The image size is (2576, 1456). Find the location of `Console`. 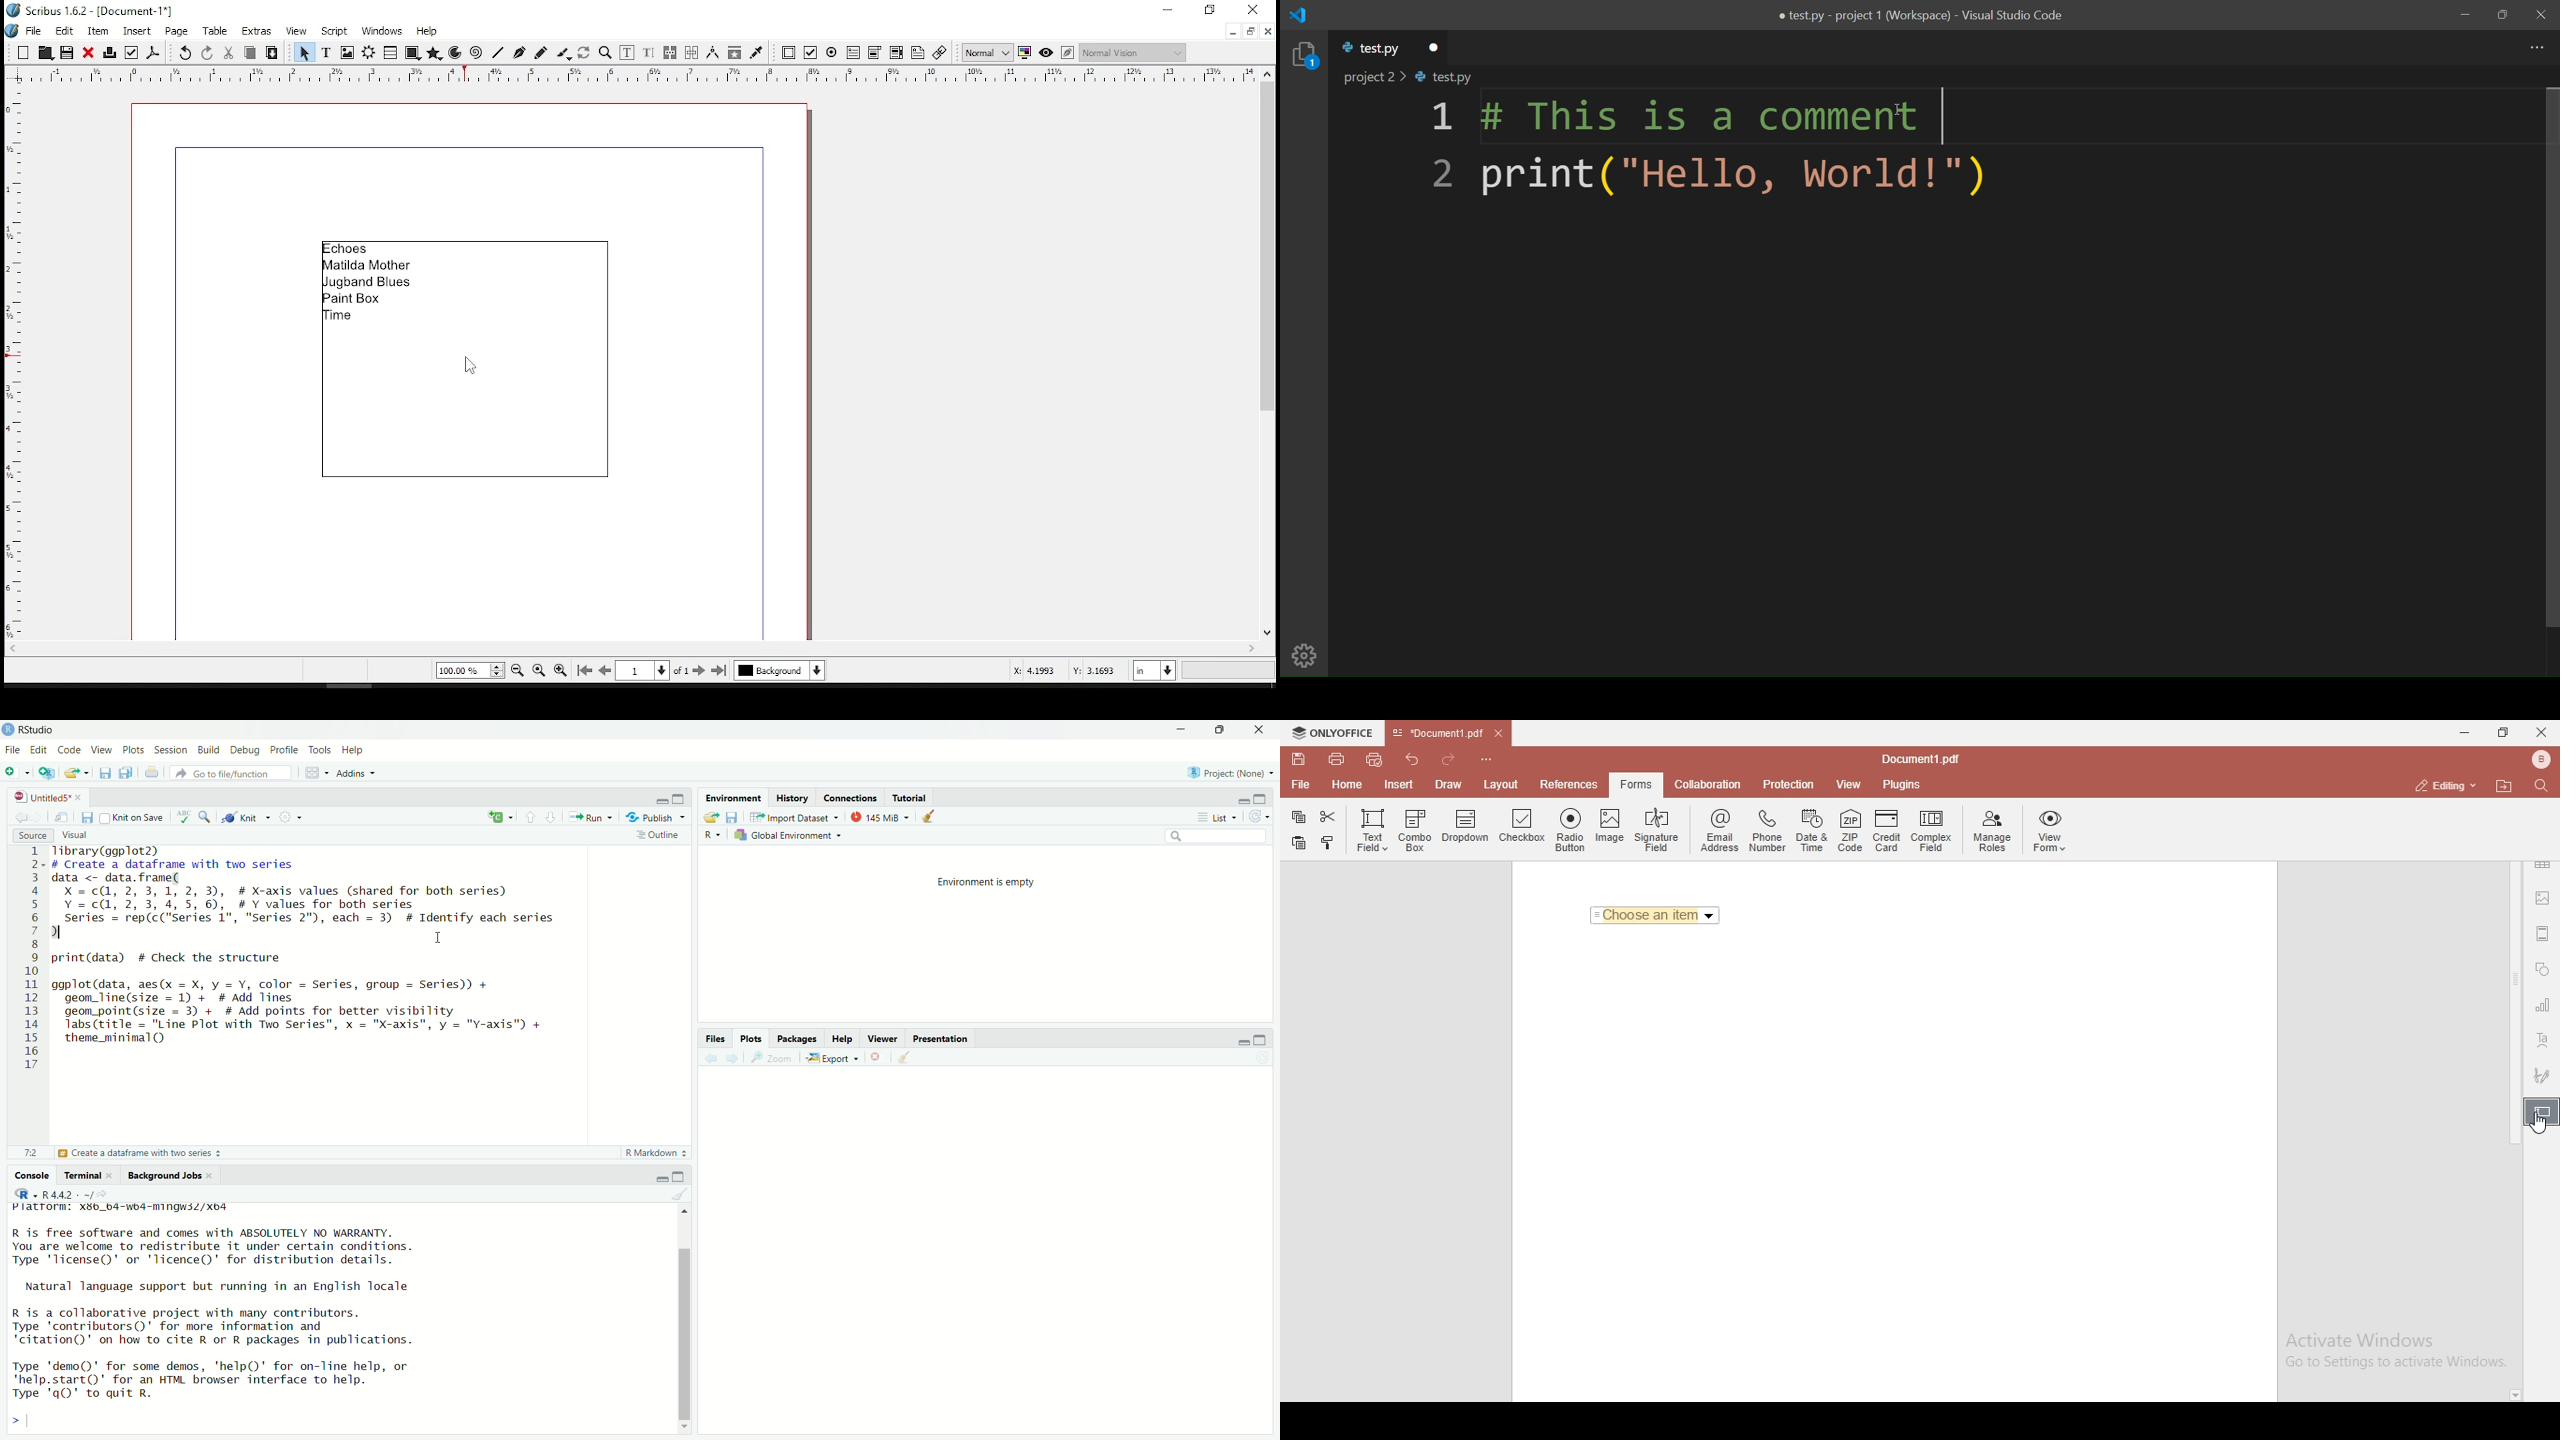

Console is located at coordinates (32, 1175).